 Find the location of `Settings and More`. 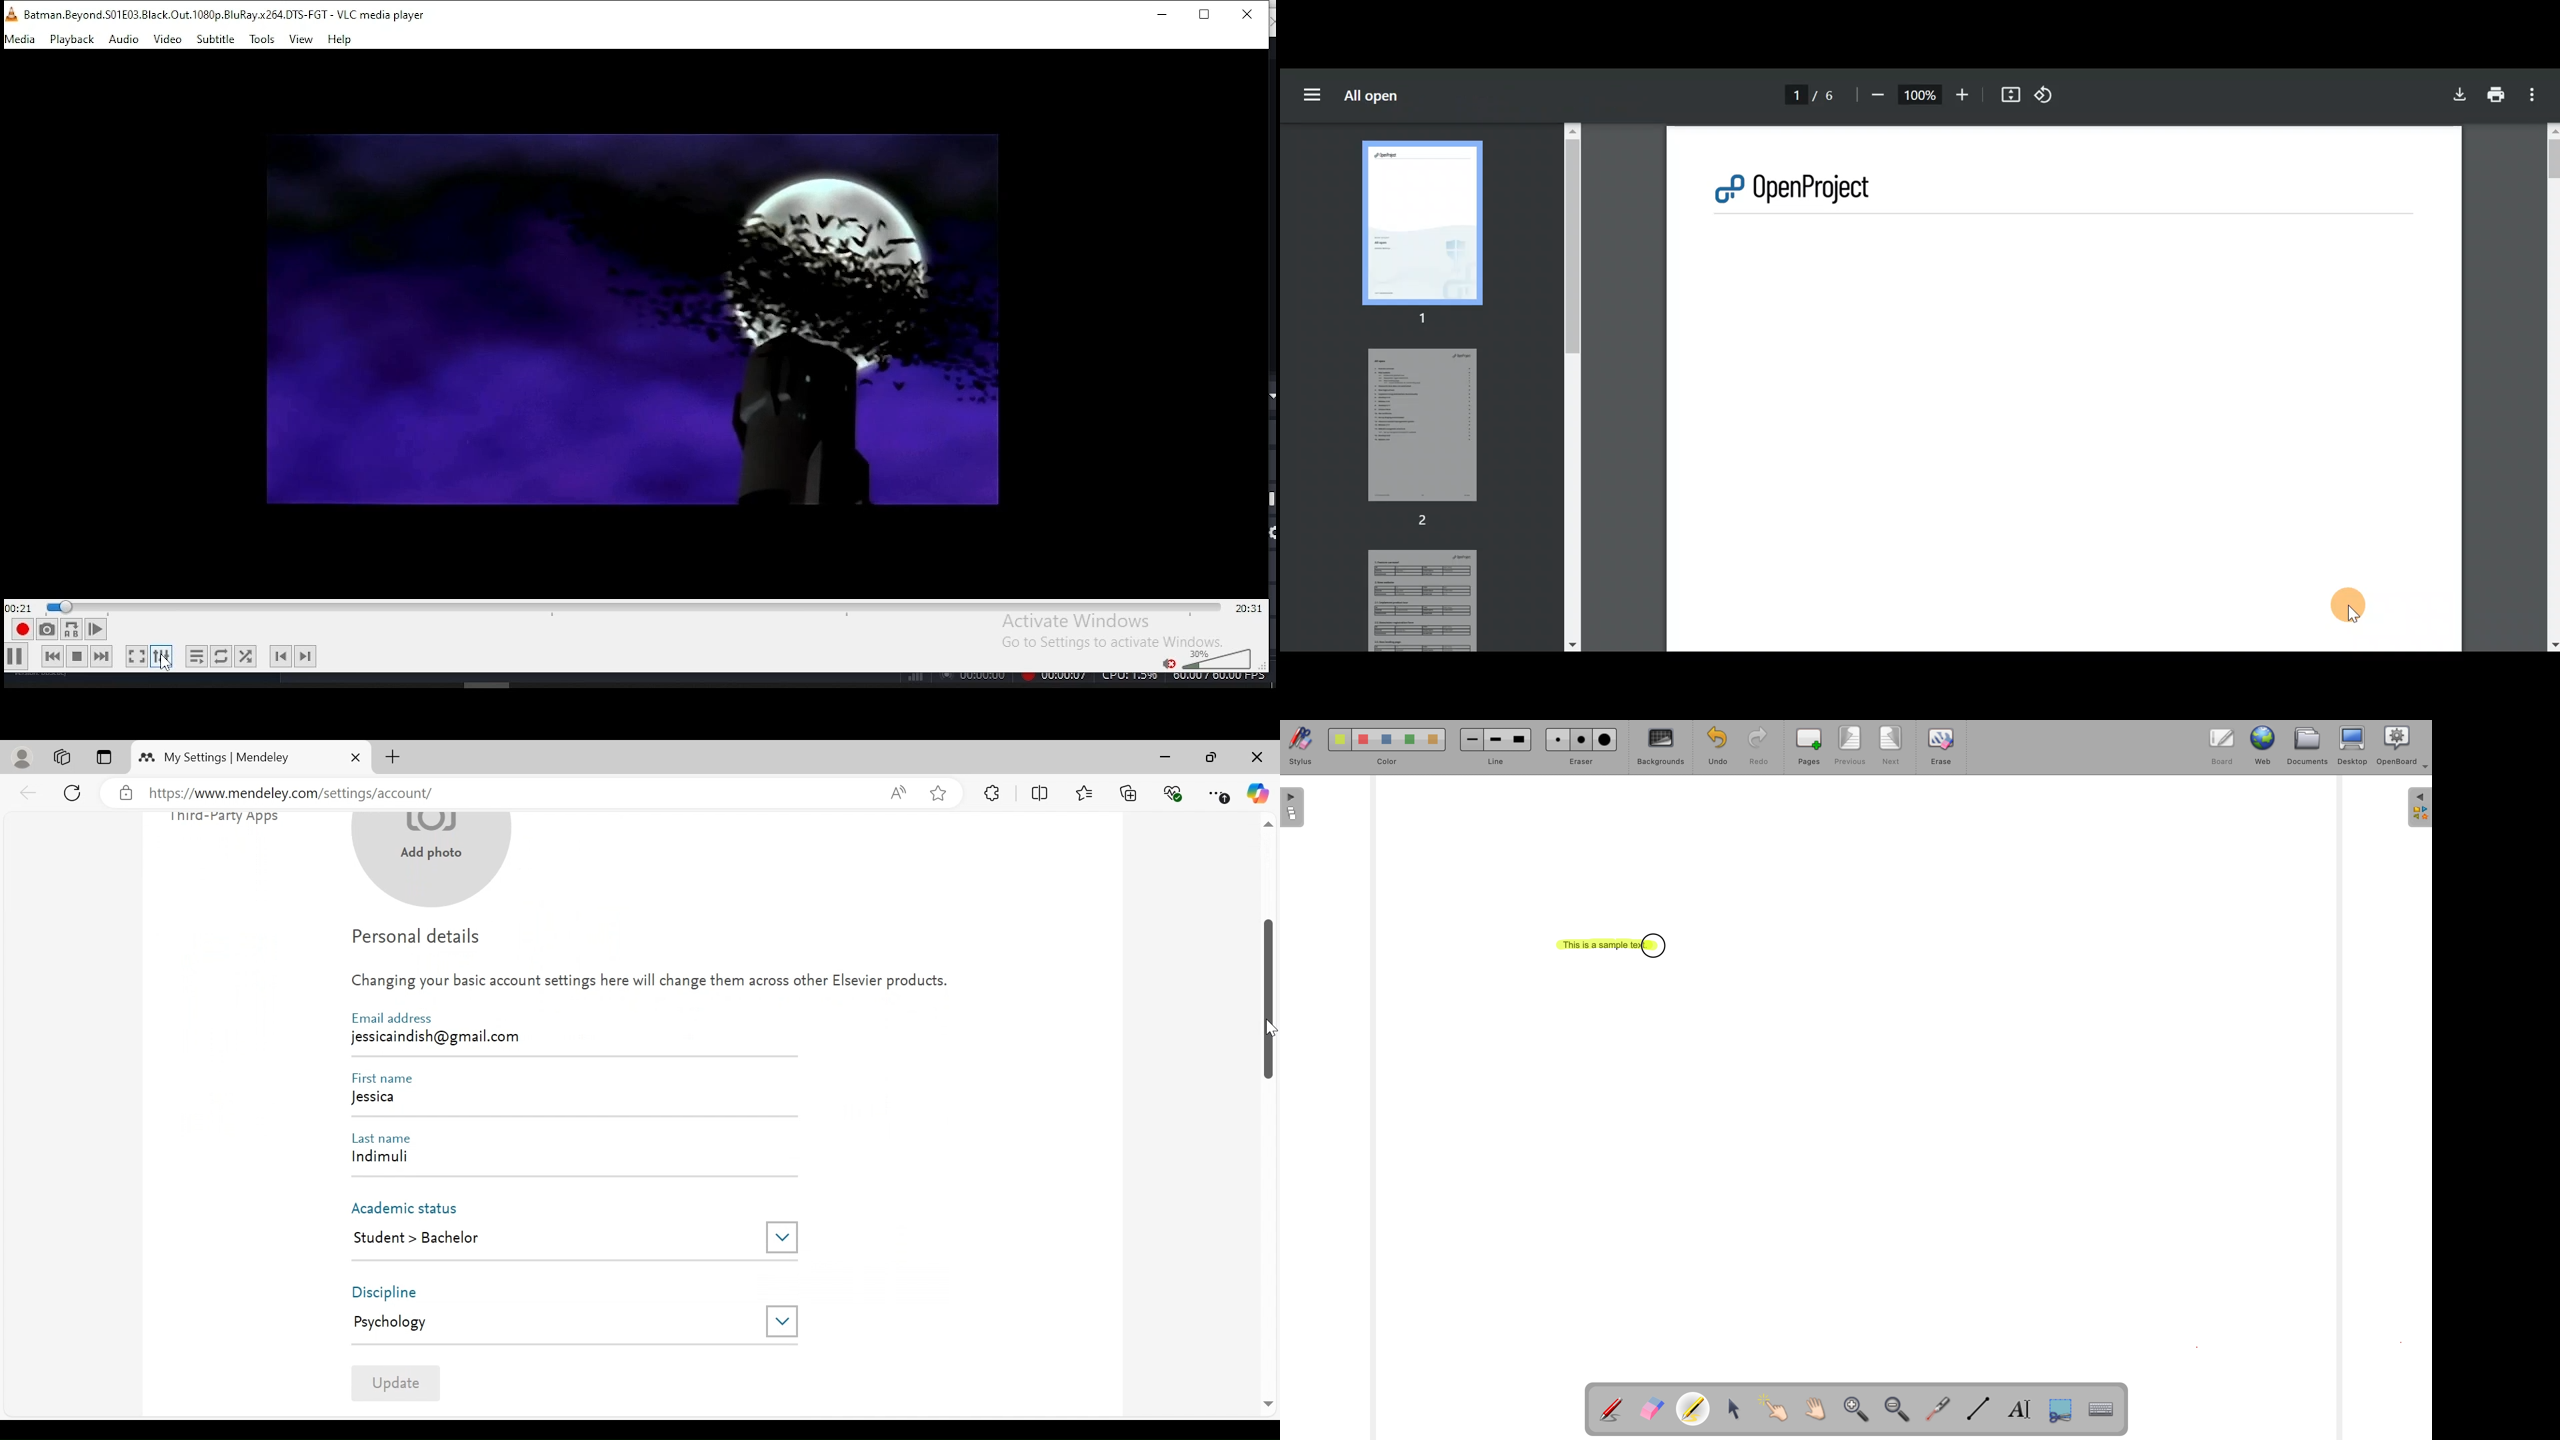

Settings and More is located at coordinates (1219, 794).